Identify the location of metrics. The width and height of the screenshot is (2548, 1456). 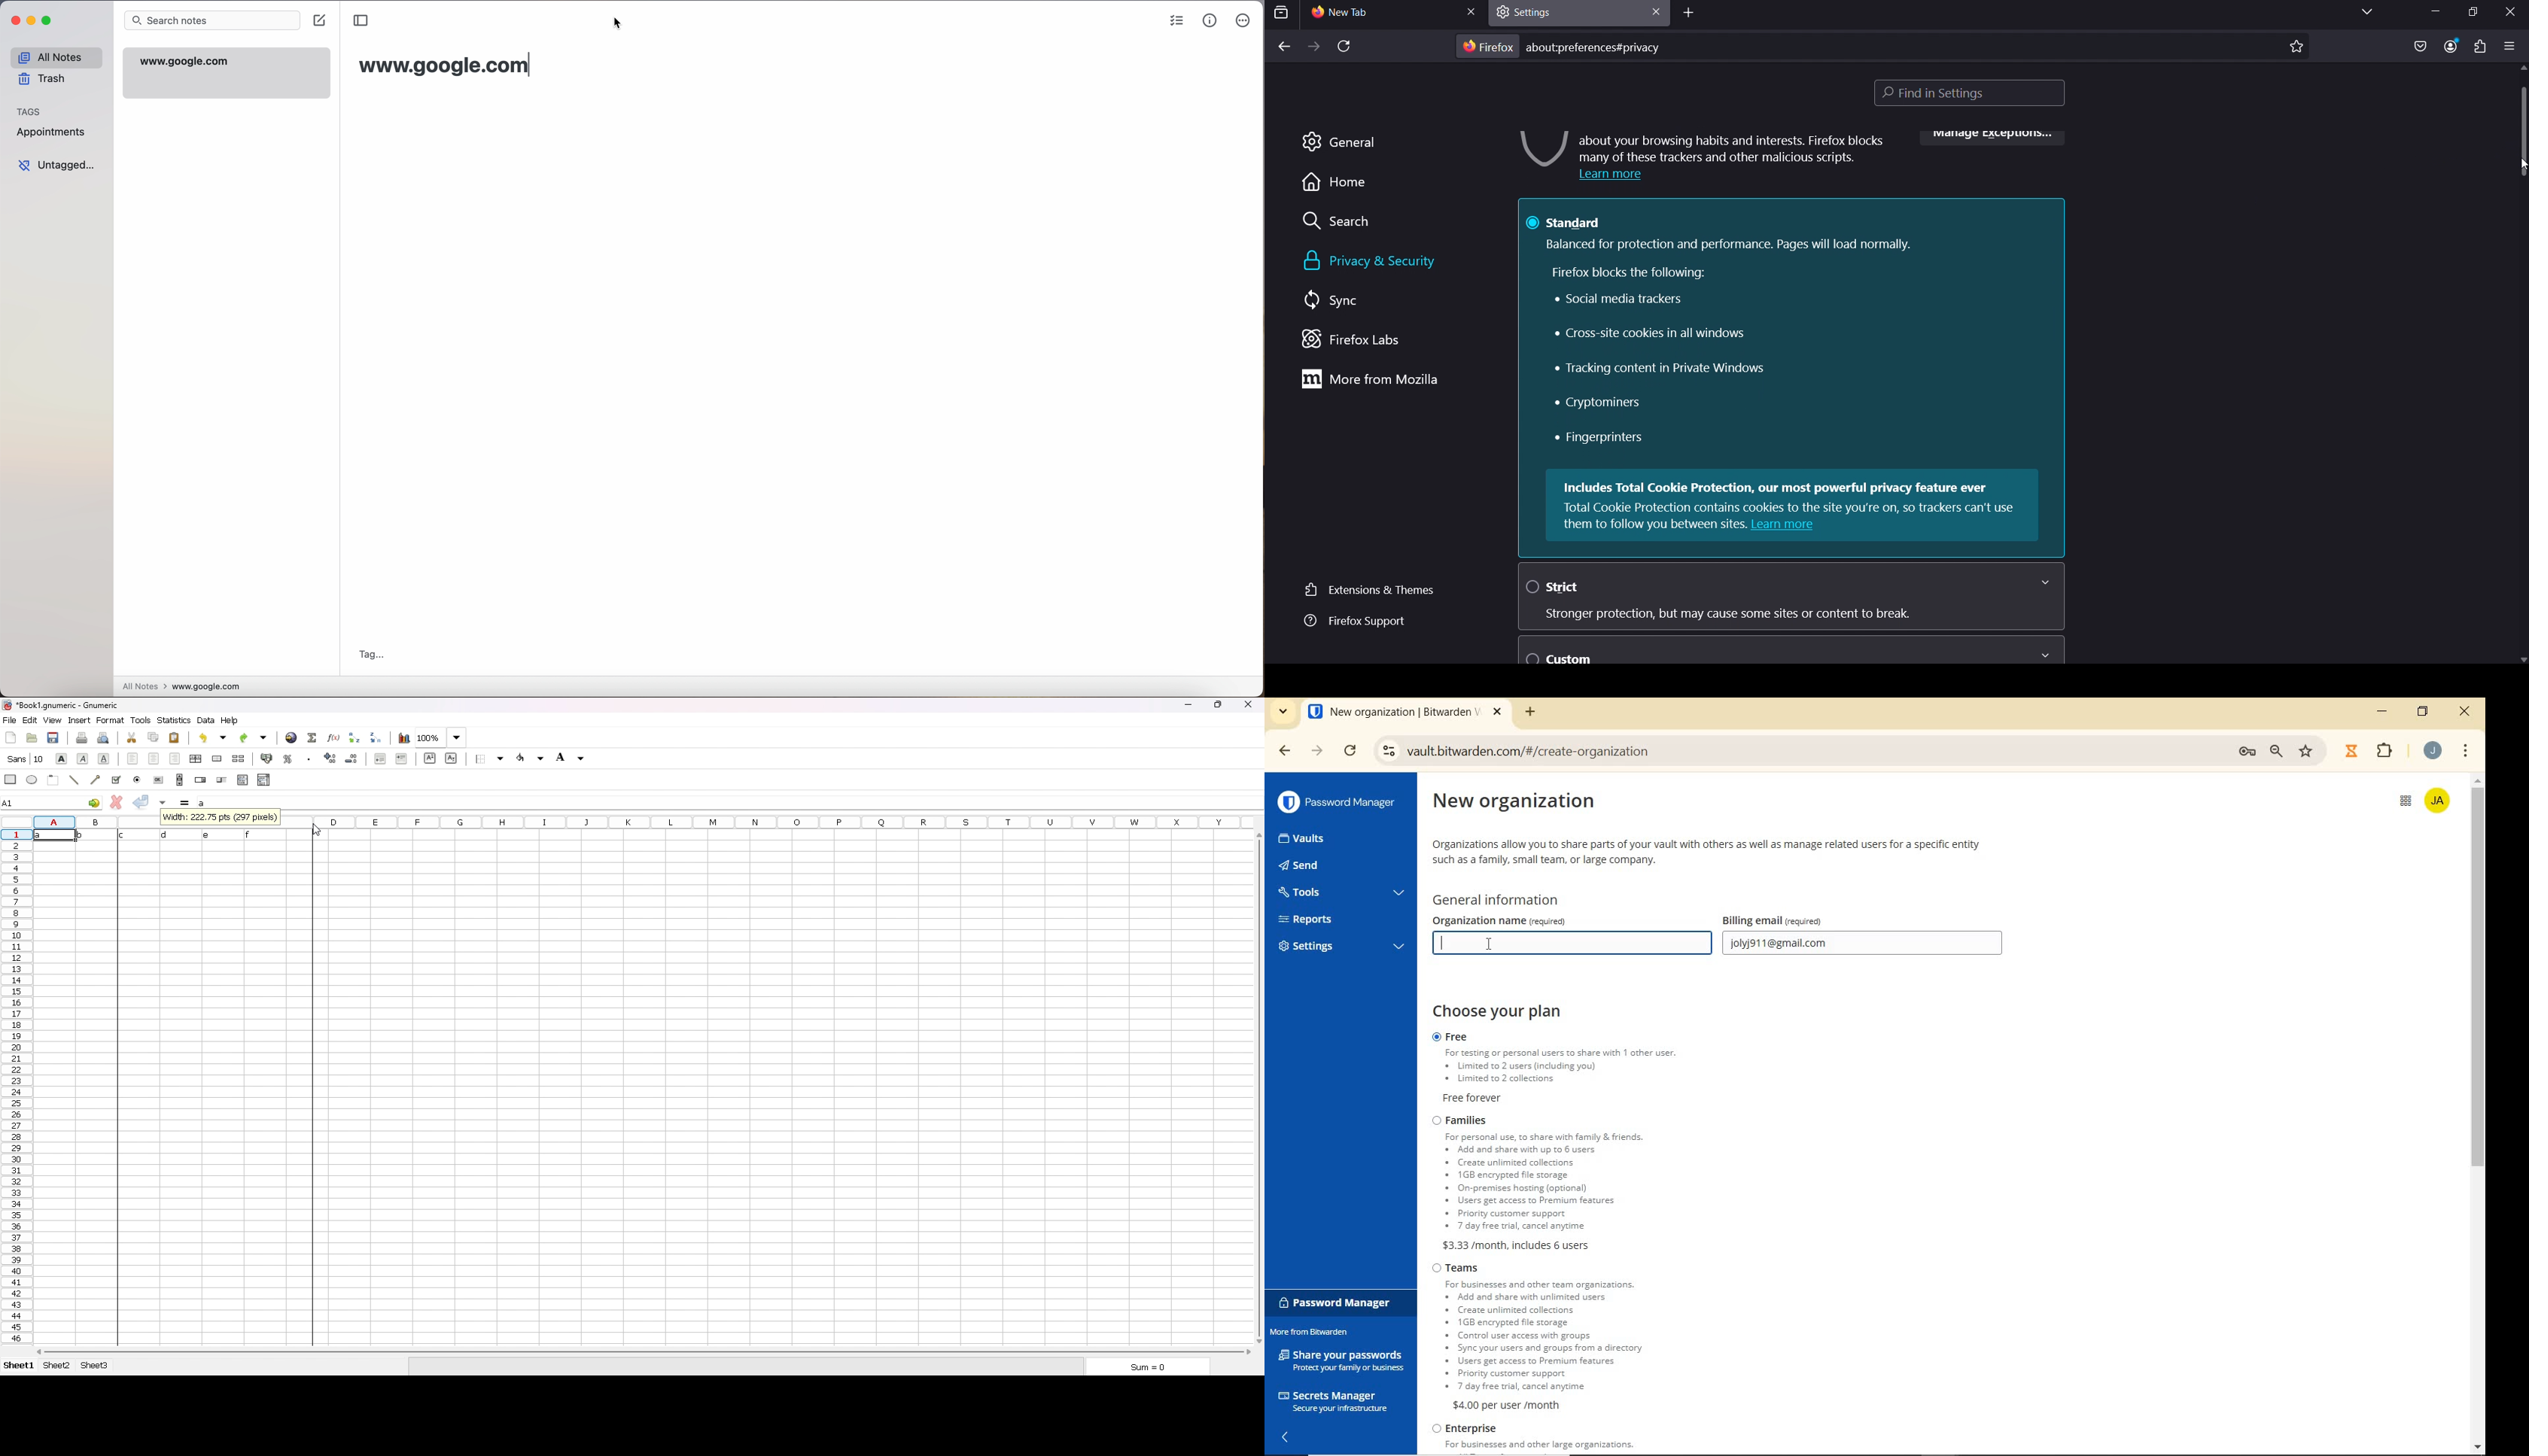
(1211, 20).